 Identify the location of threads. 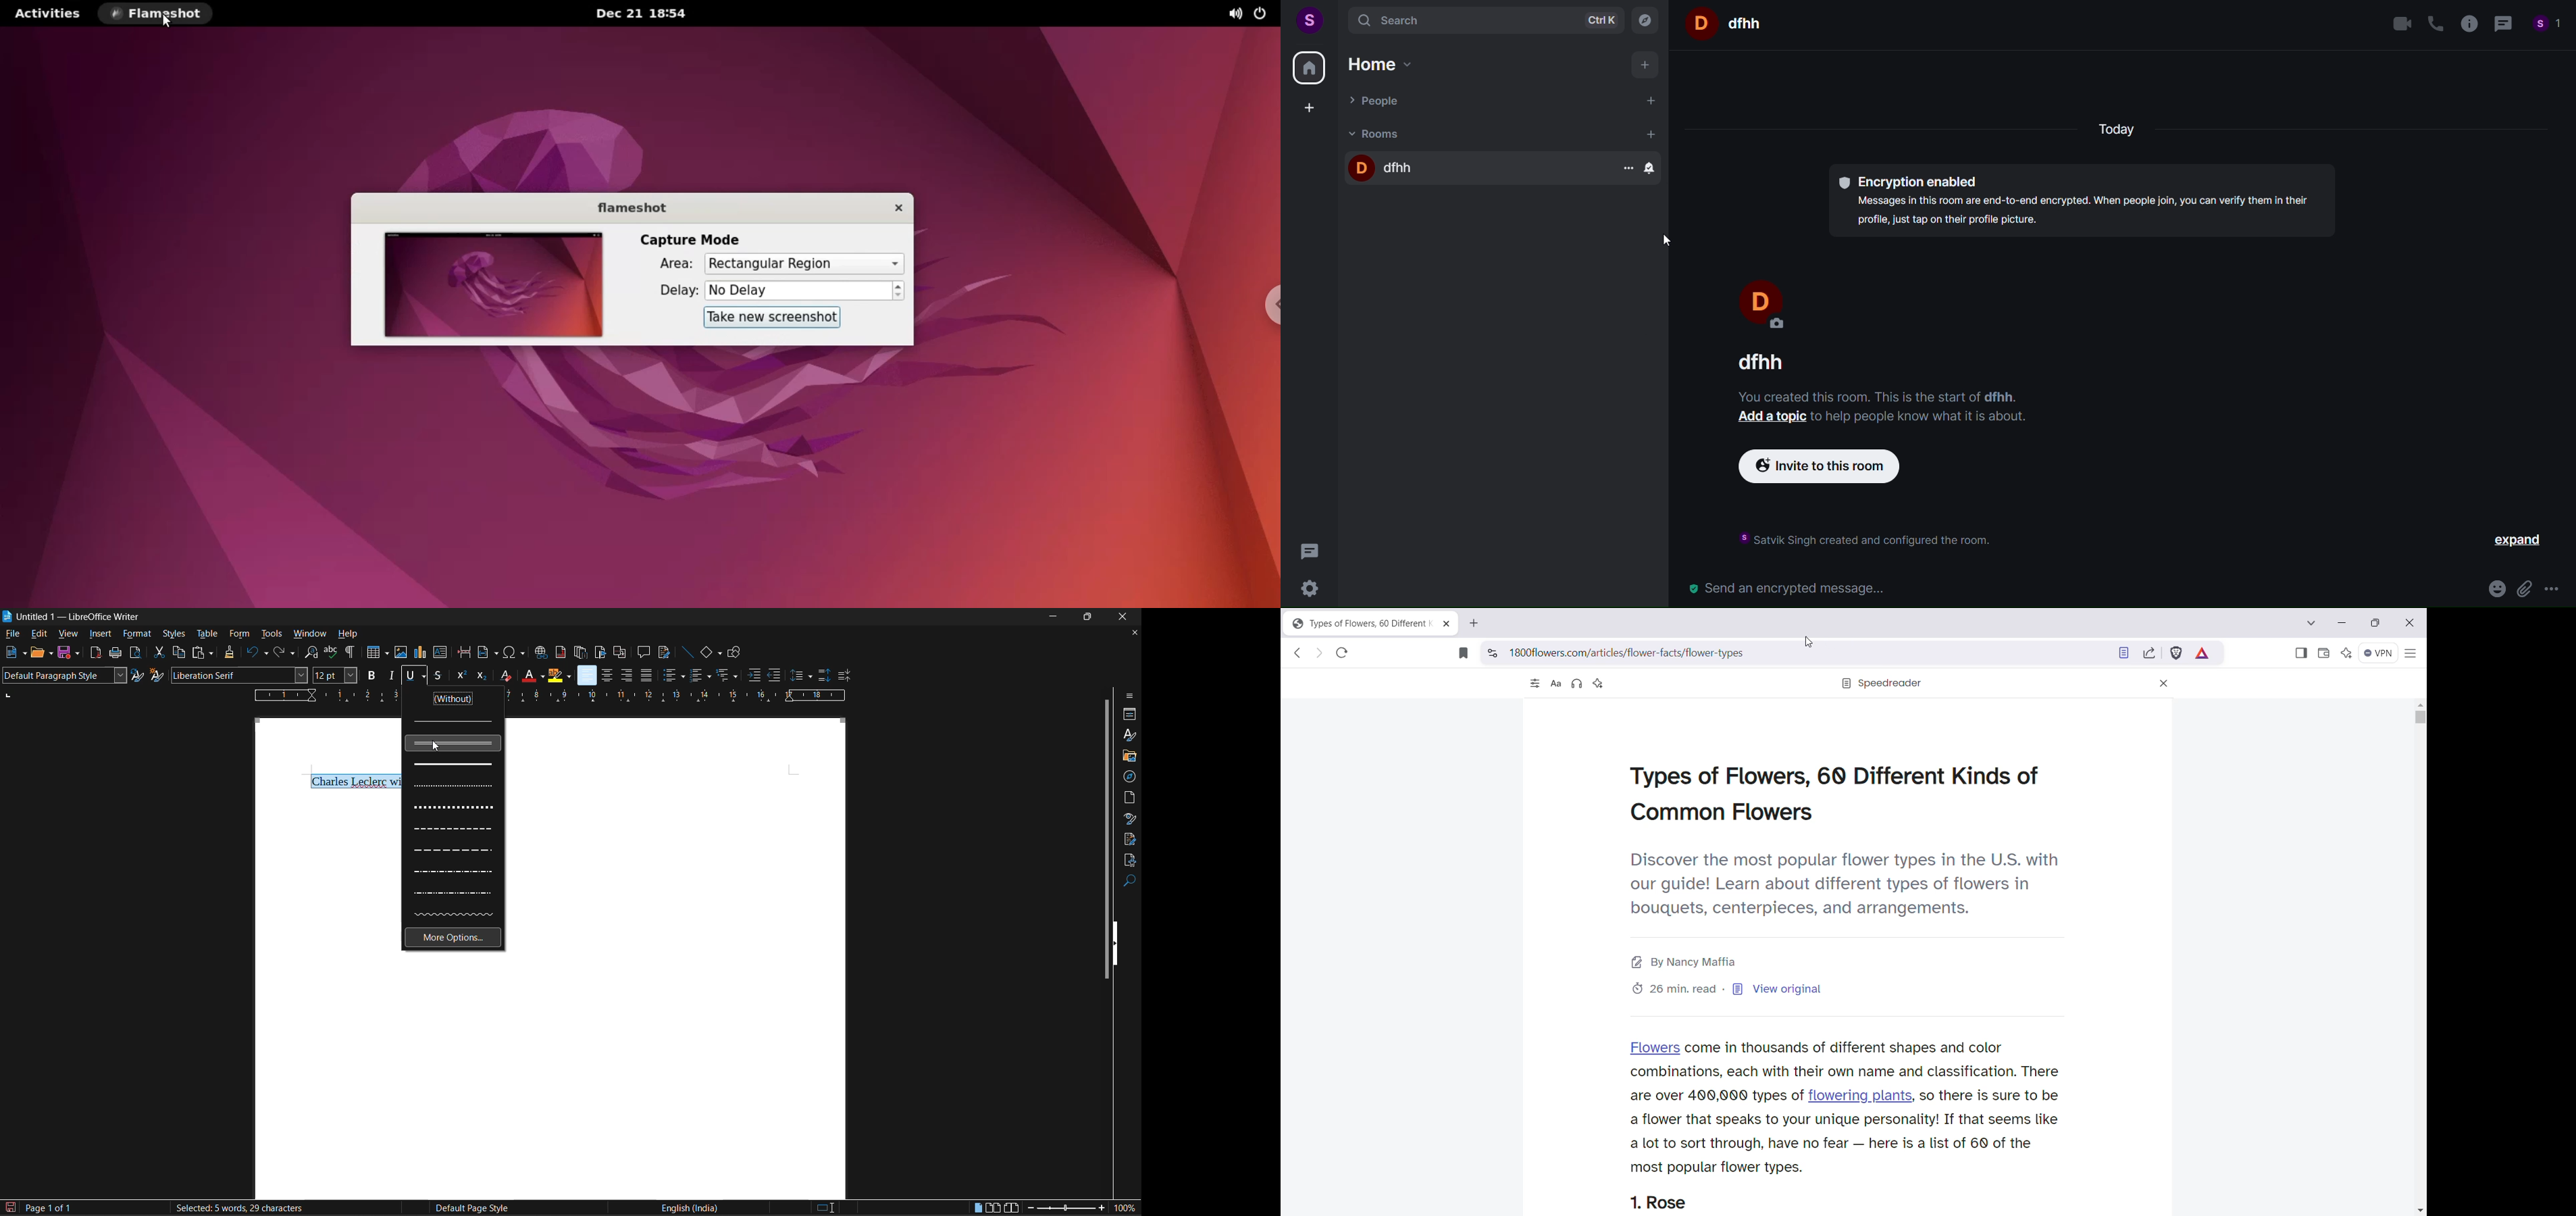
(1308, 552).